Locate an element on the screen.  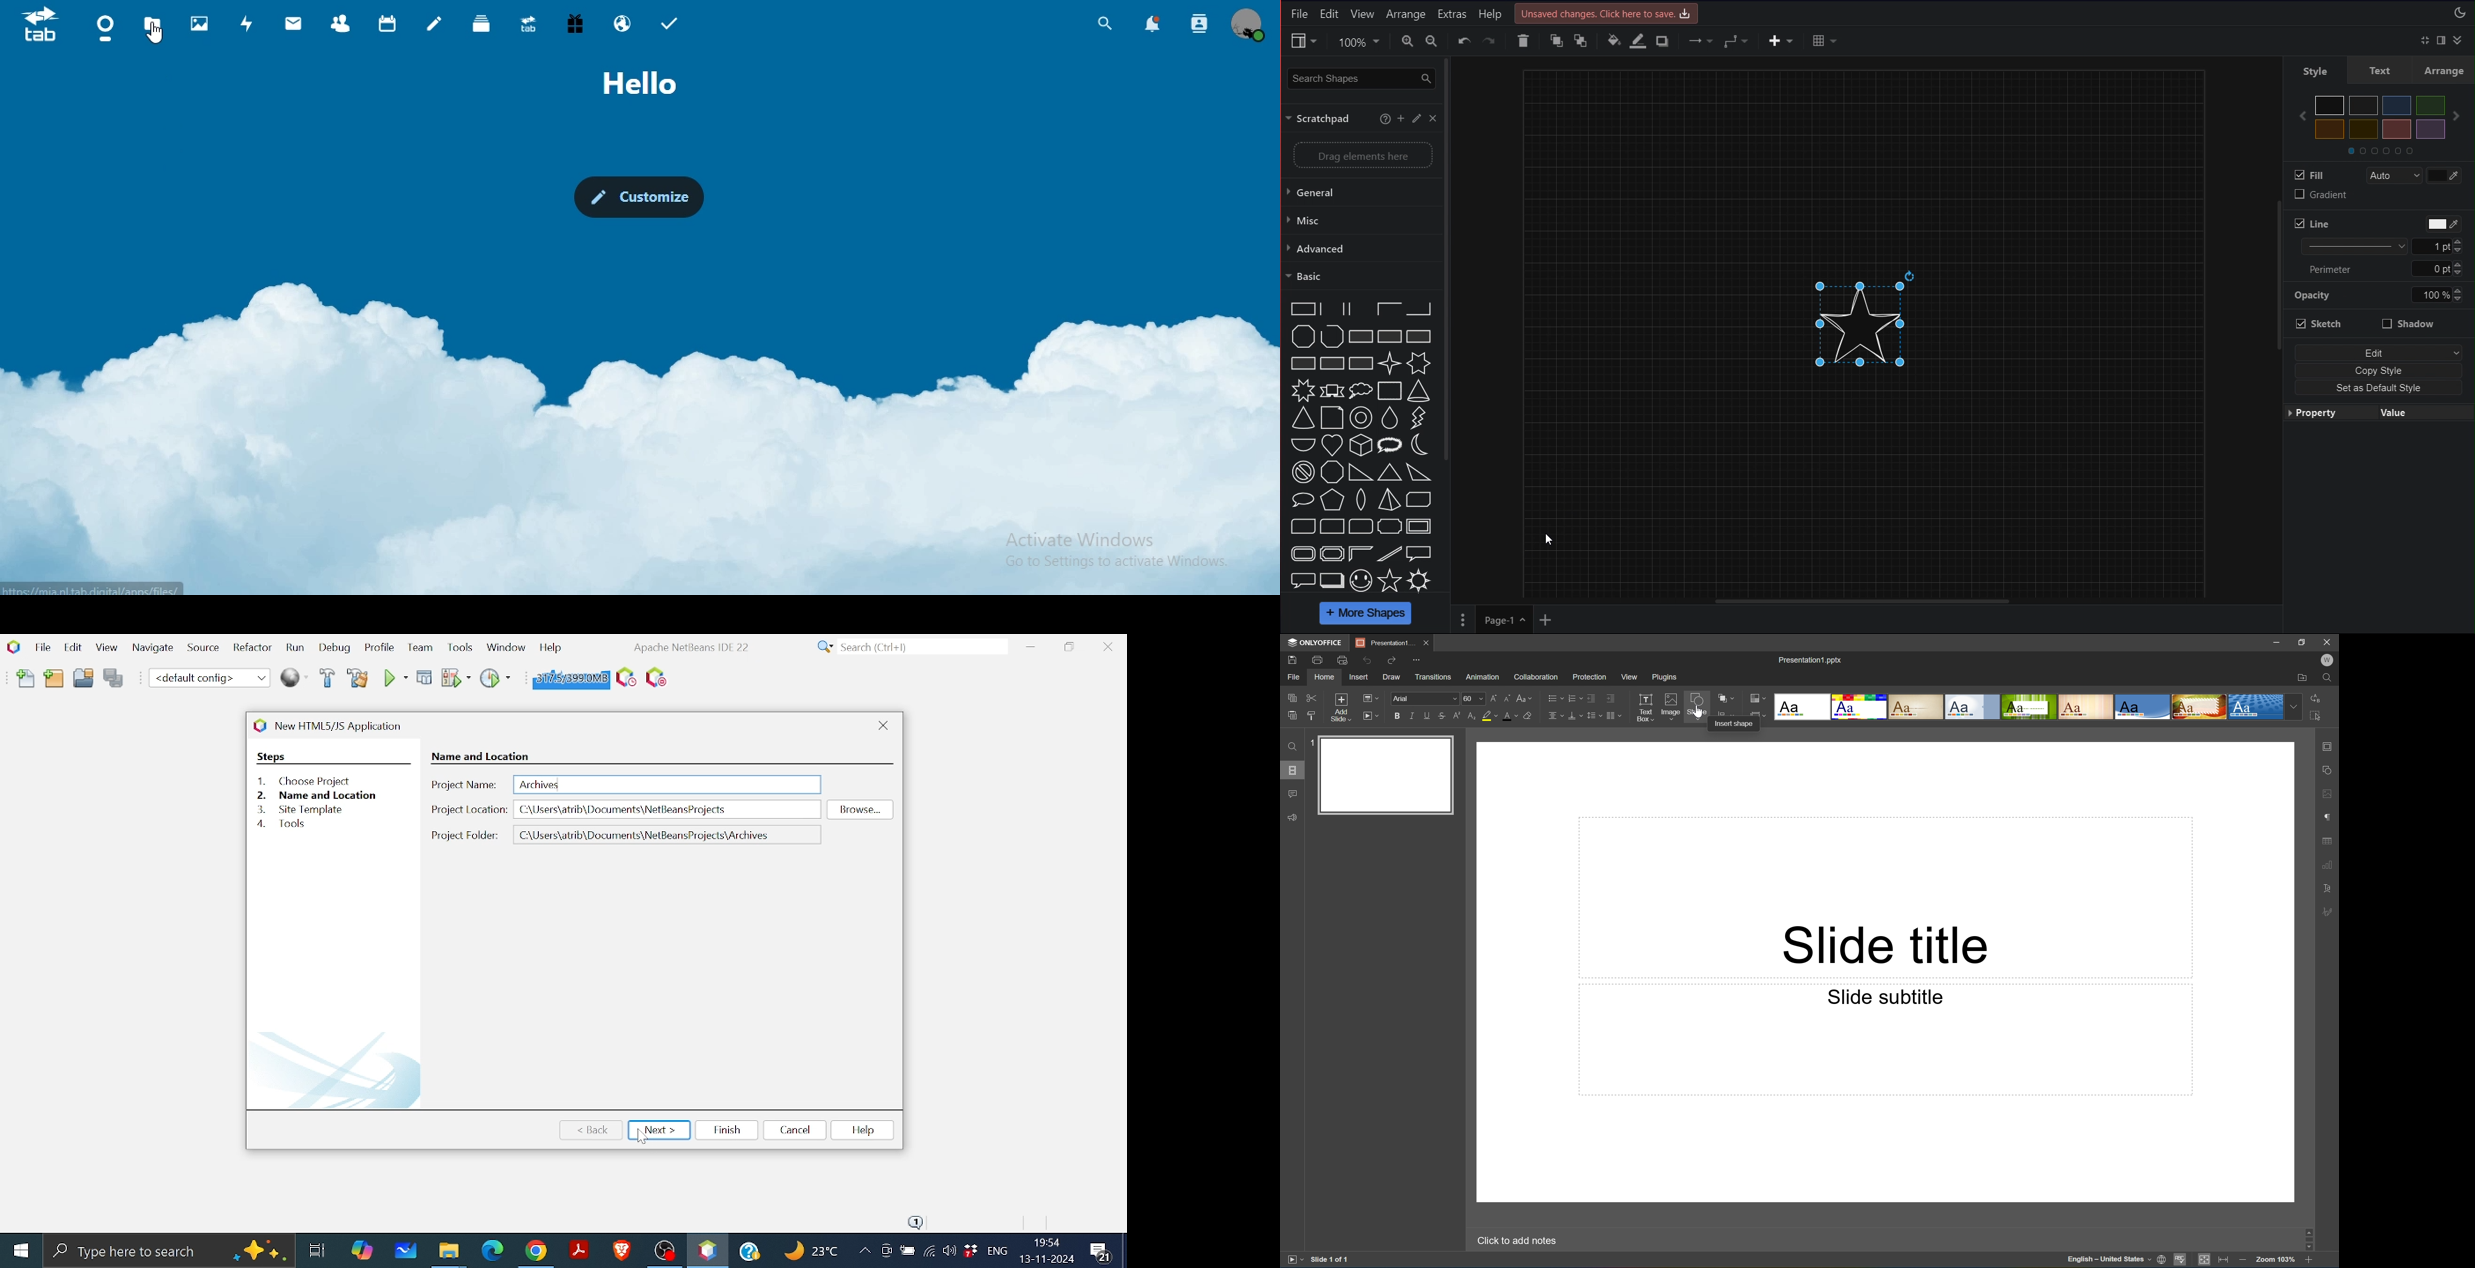
Go Back is located at coordinates (2300, 115).